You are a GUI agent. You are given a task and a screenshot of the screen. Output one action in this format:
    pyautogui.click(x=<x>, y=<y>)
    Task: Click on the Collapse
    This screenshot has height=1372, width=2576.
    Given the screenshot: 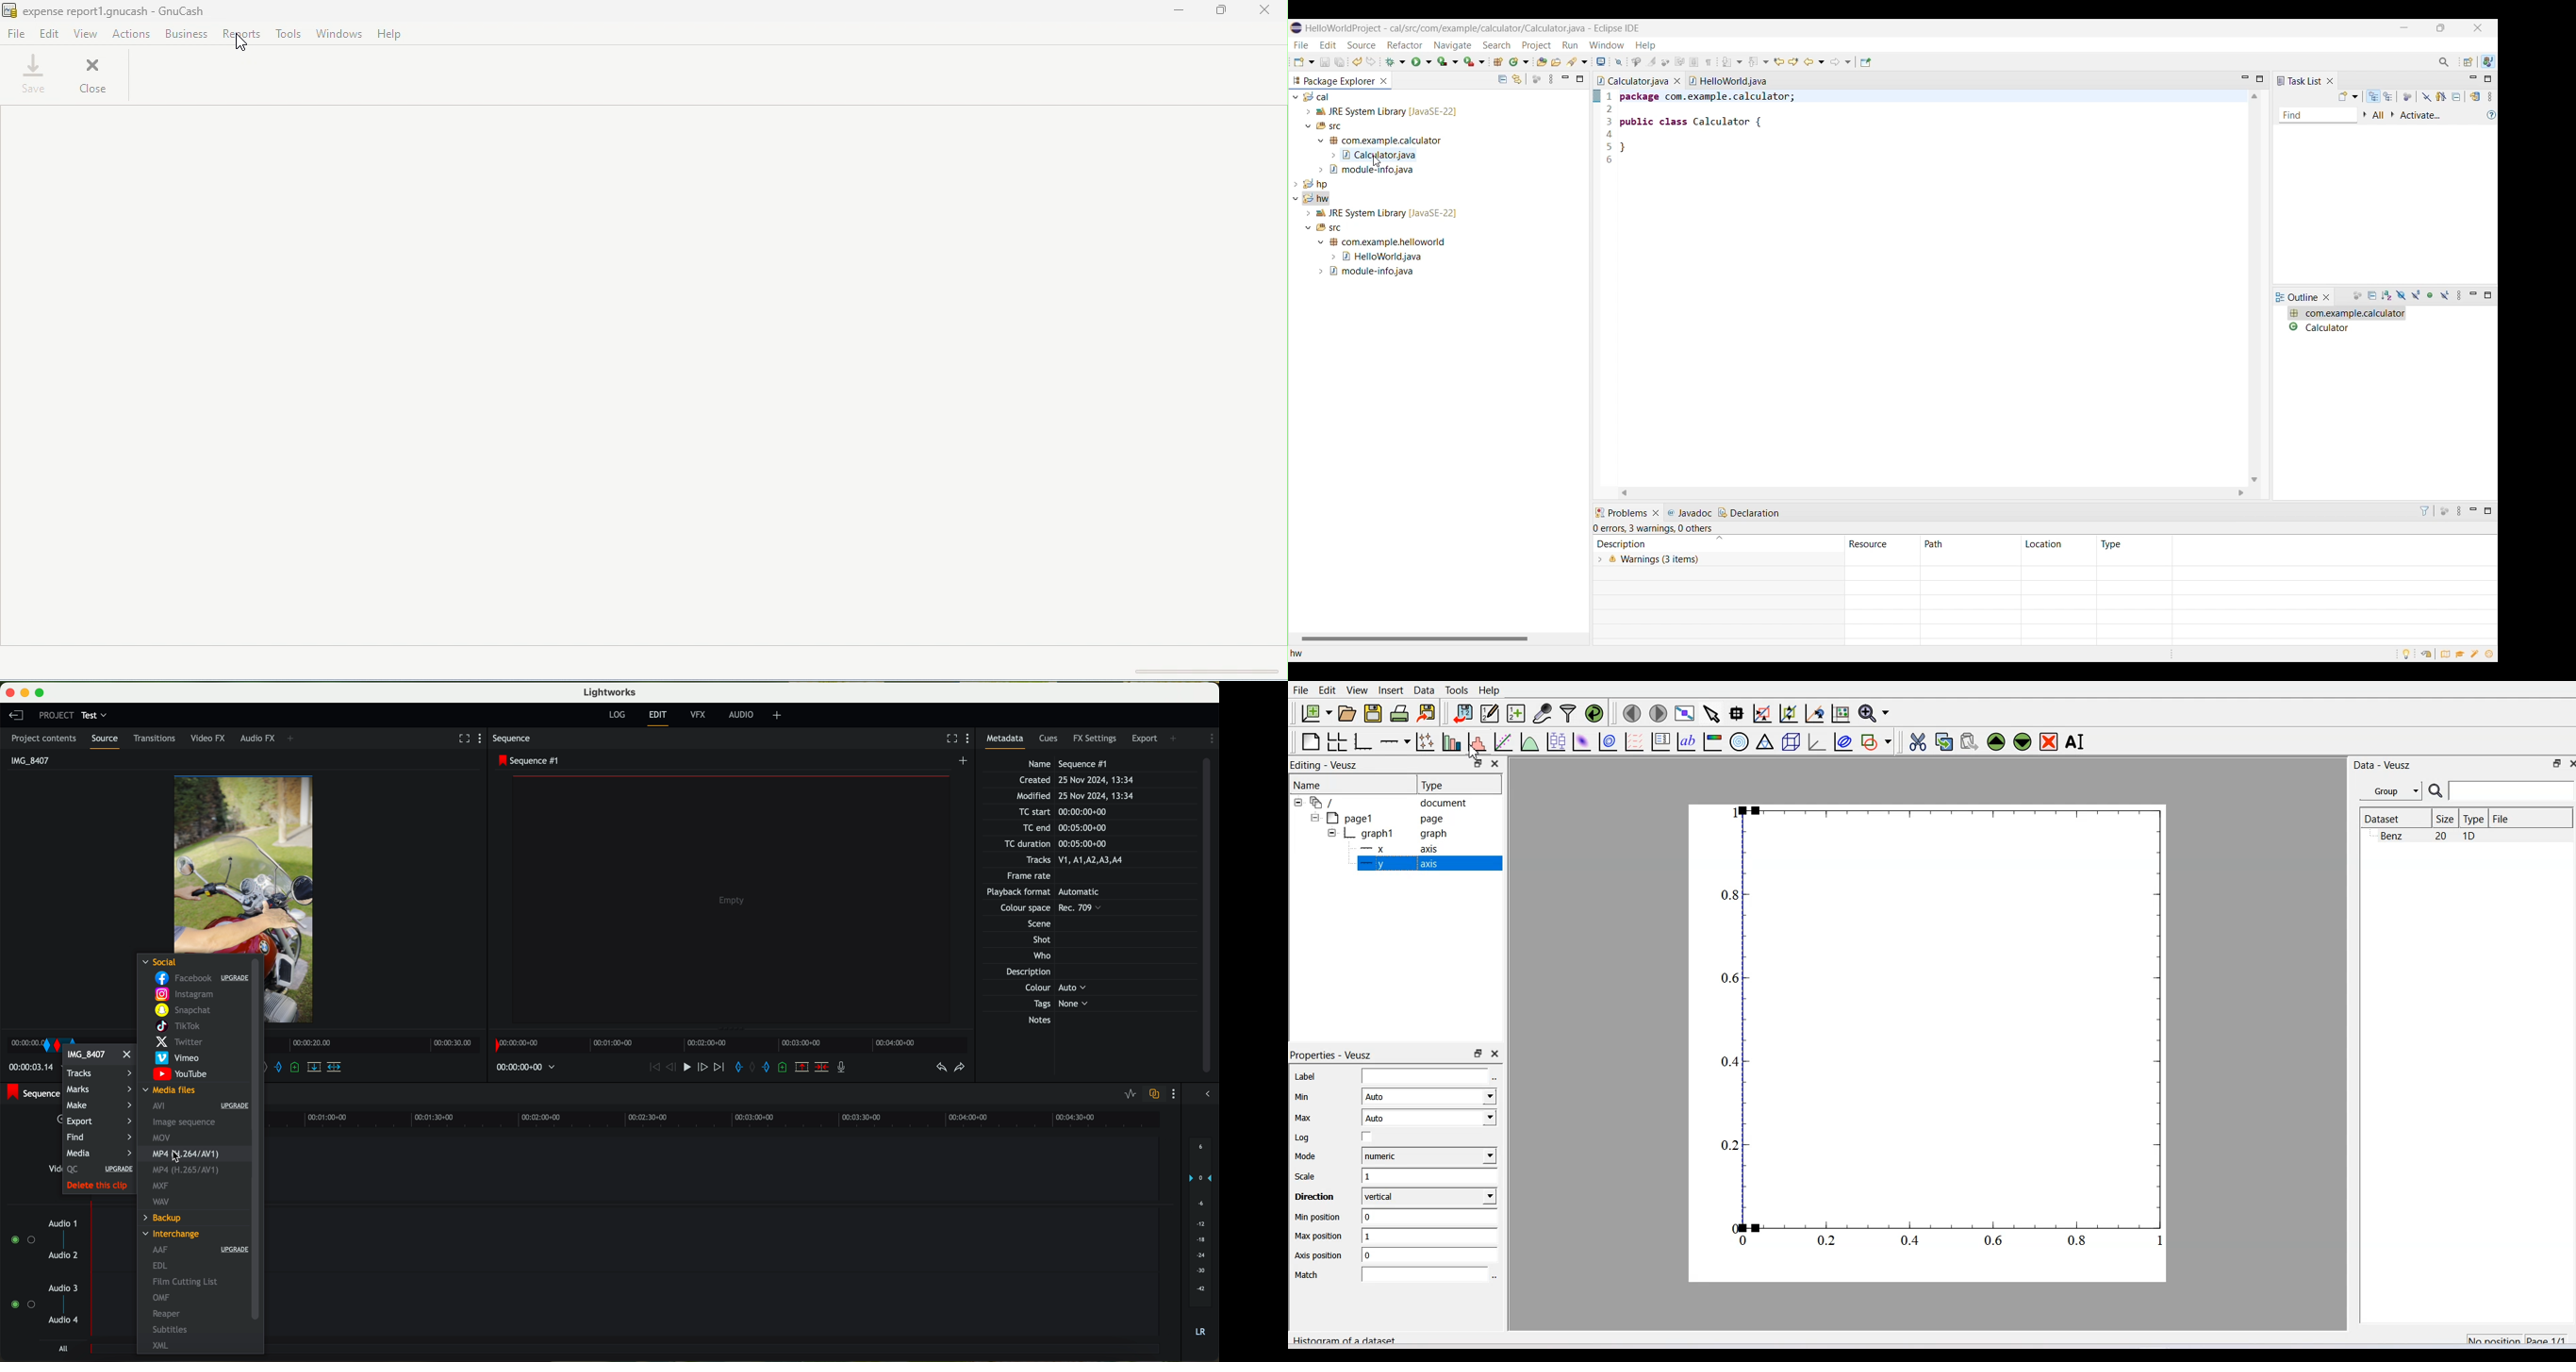 What is the action you would take?
    pyautogui.click(x=1316, y=817)
    